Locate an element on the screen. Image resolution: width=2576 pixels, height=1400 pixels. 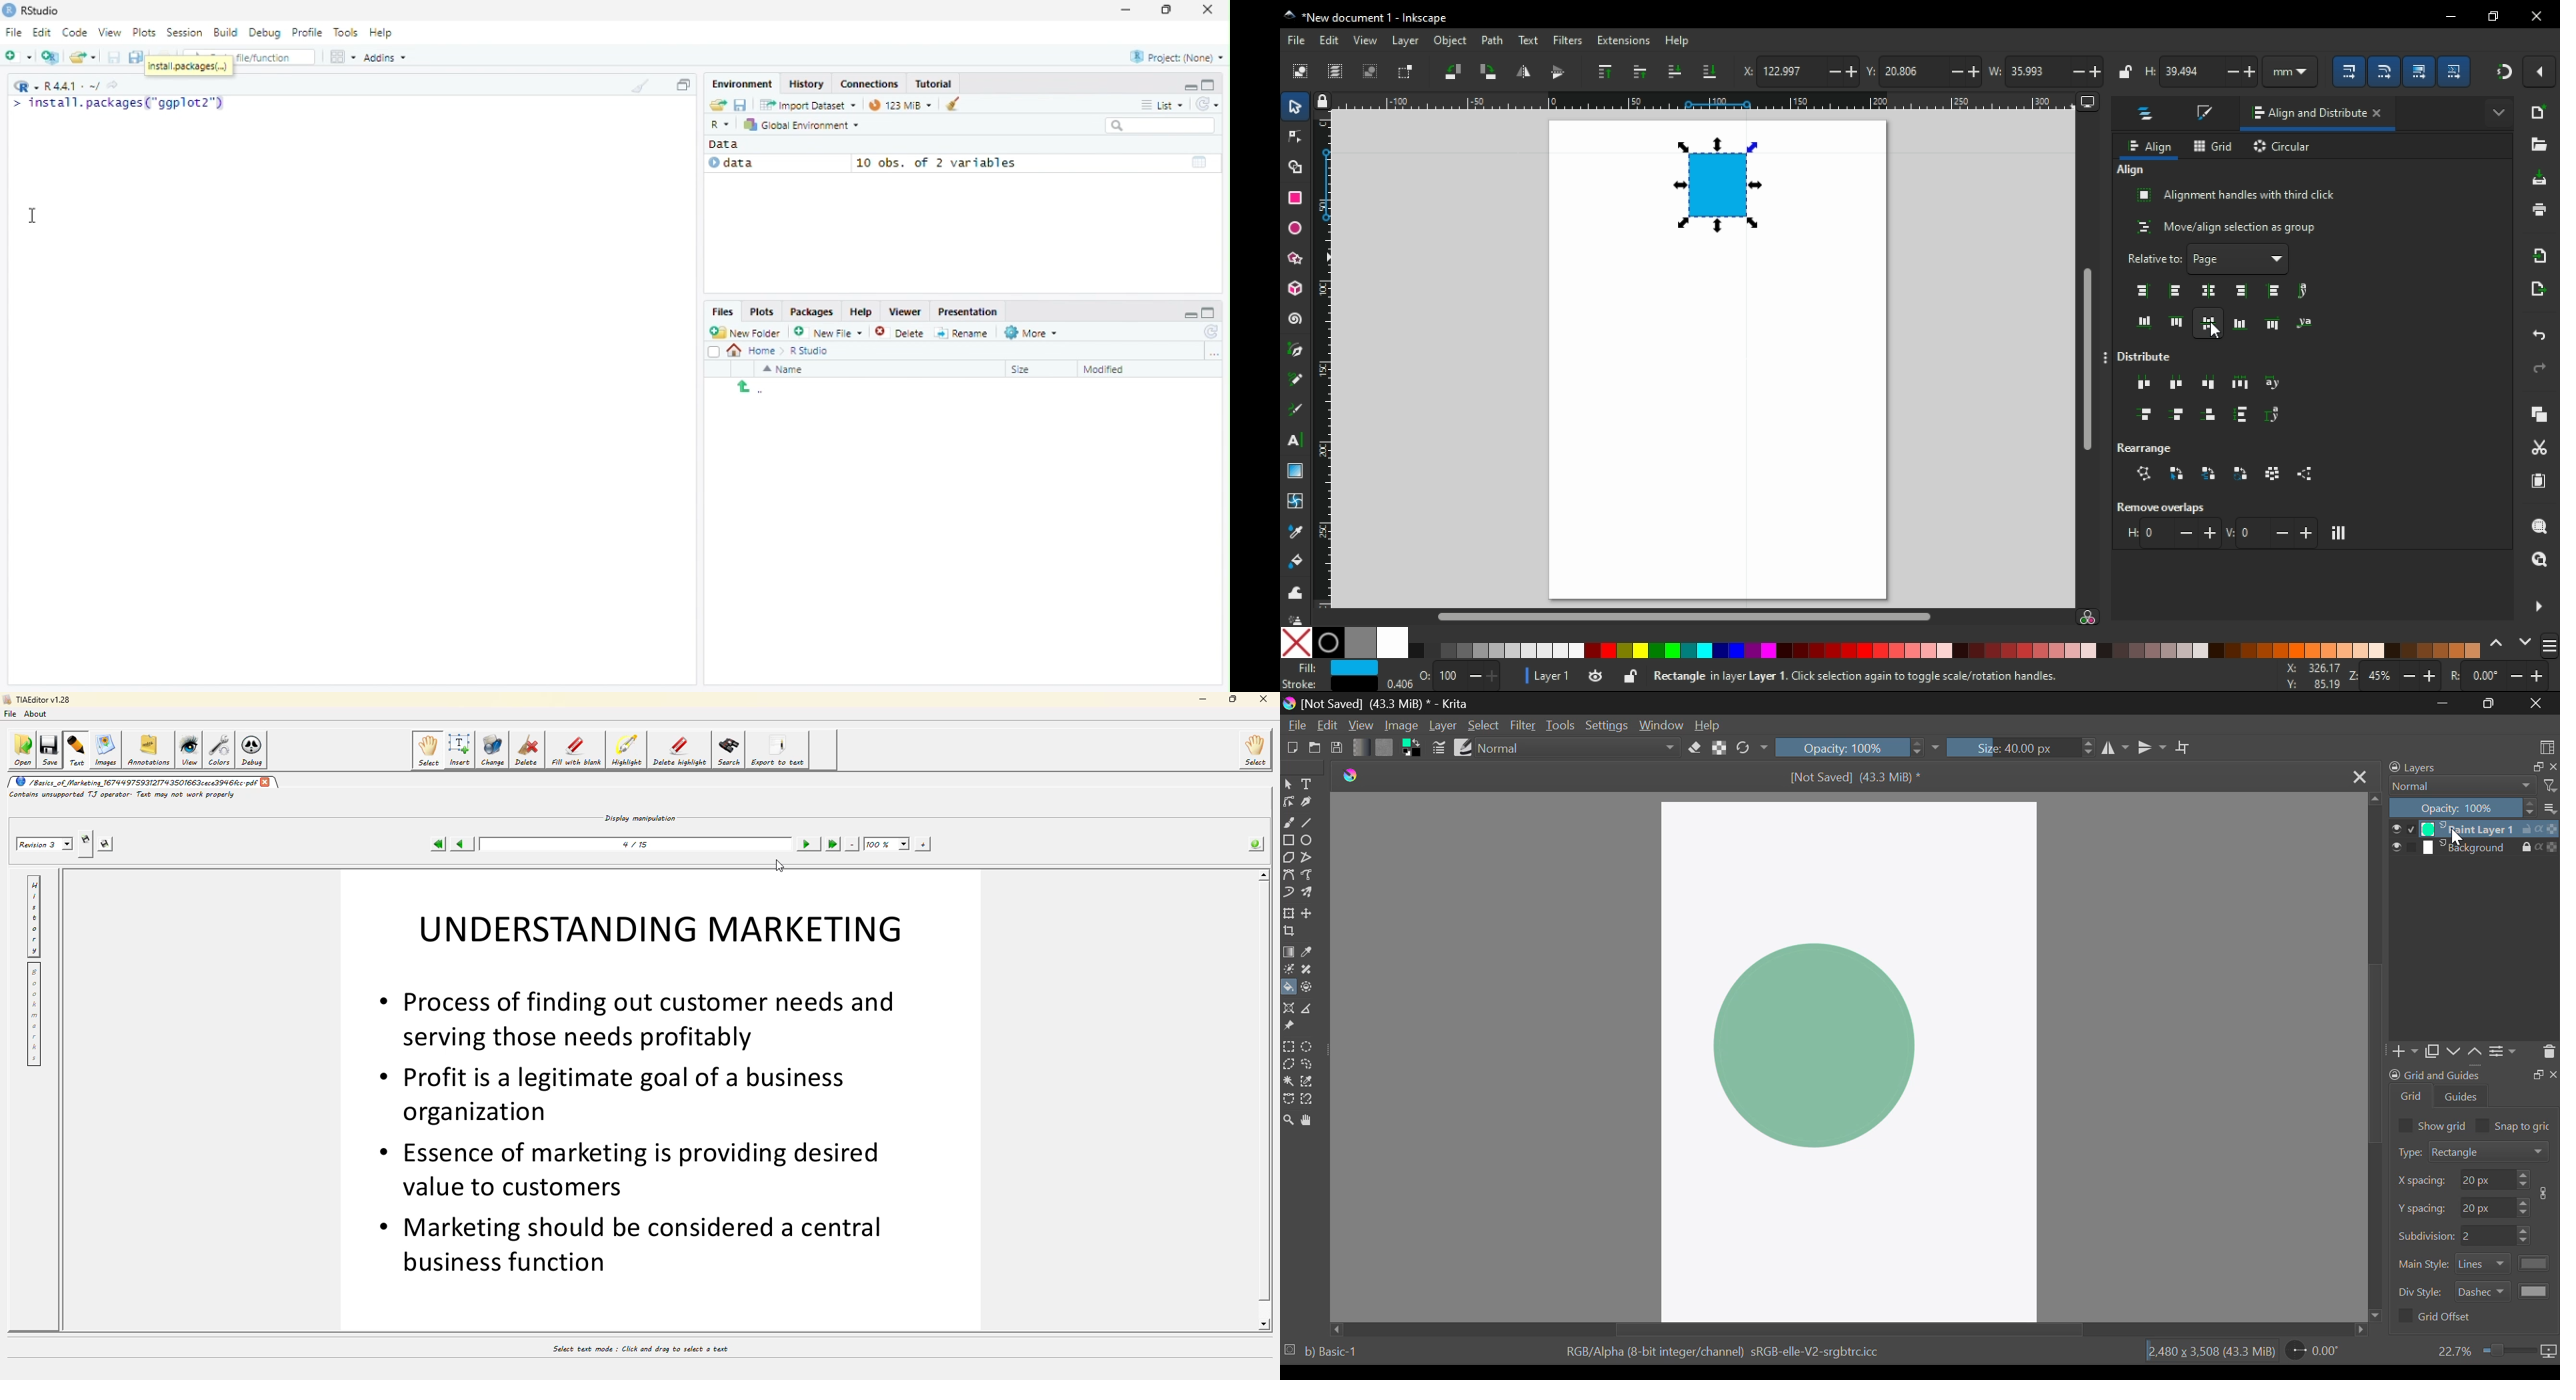
move gradients along with the objects is located at coordinates (2420, 71).